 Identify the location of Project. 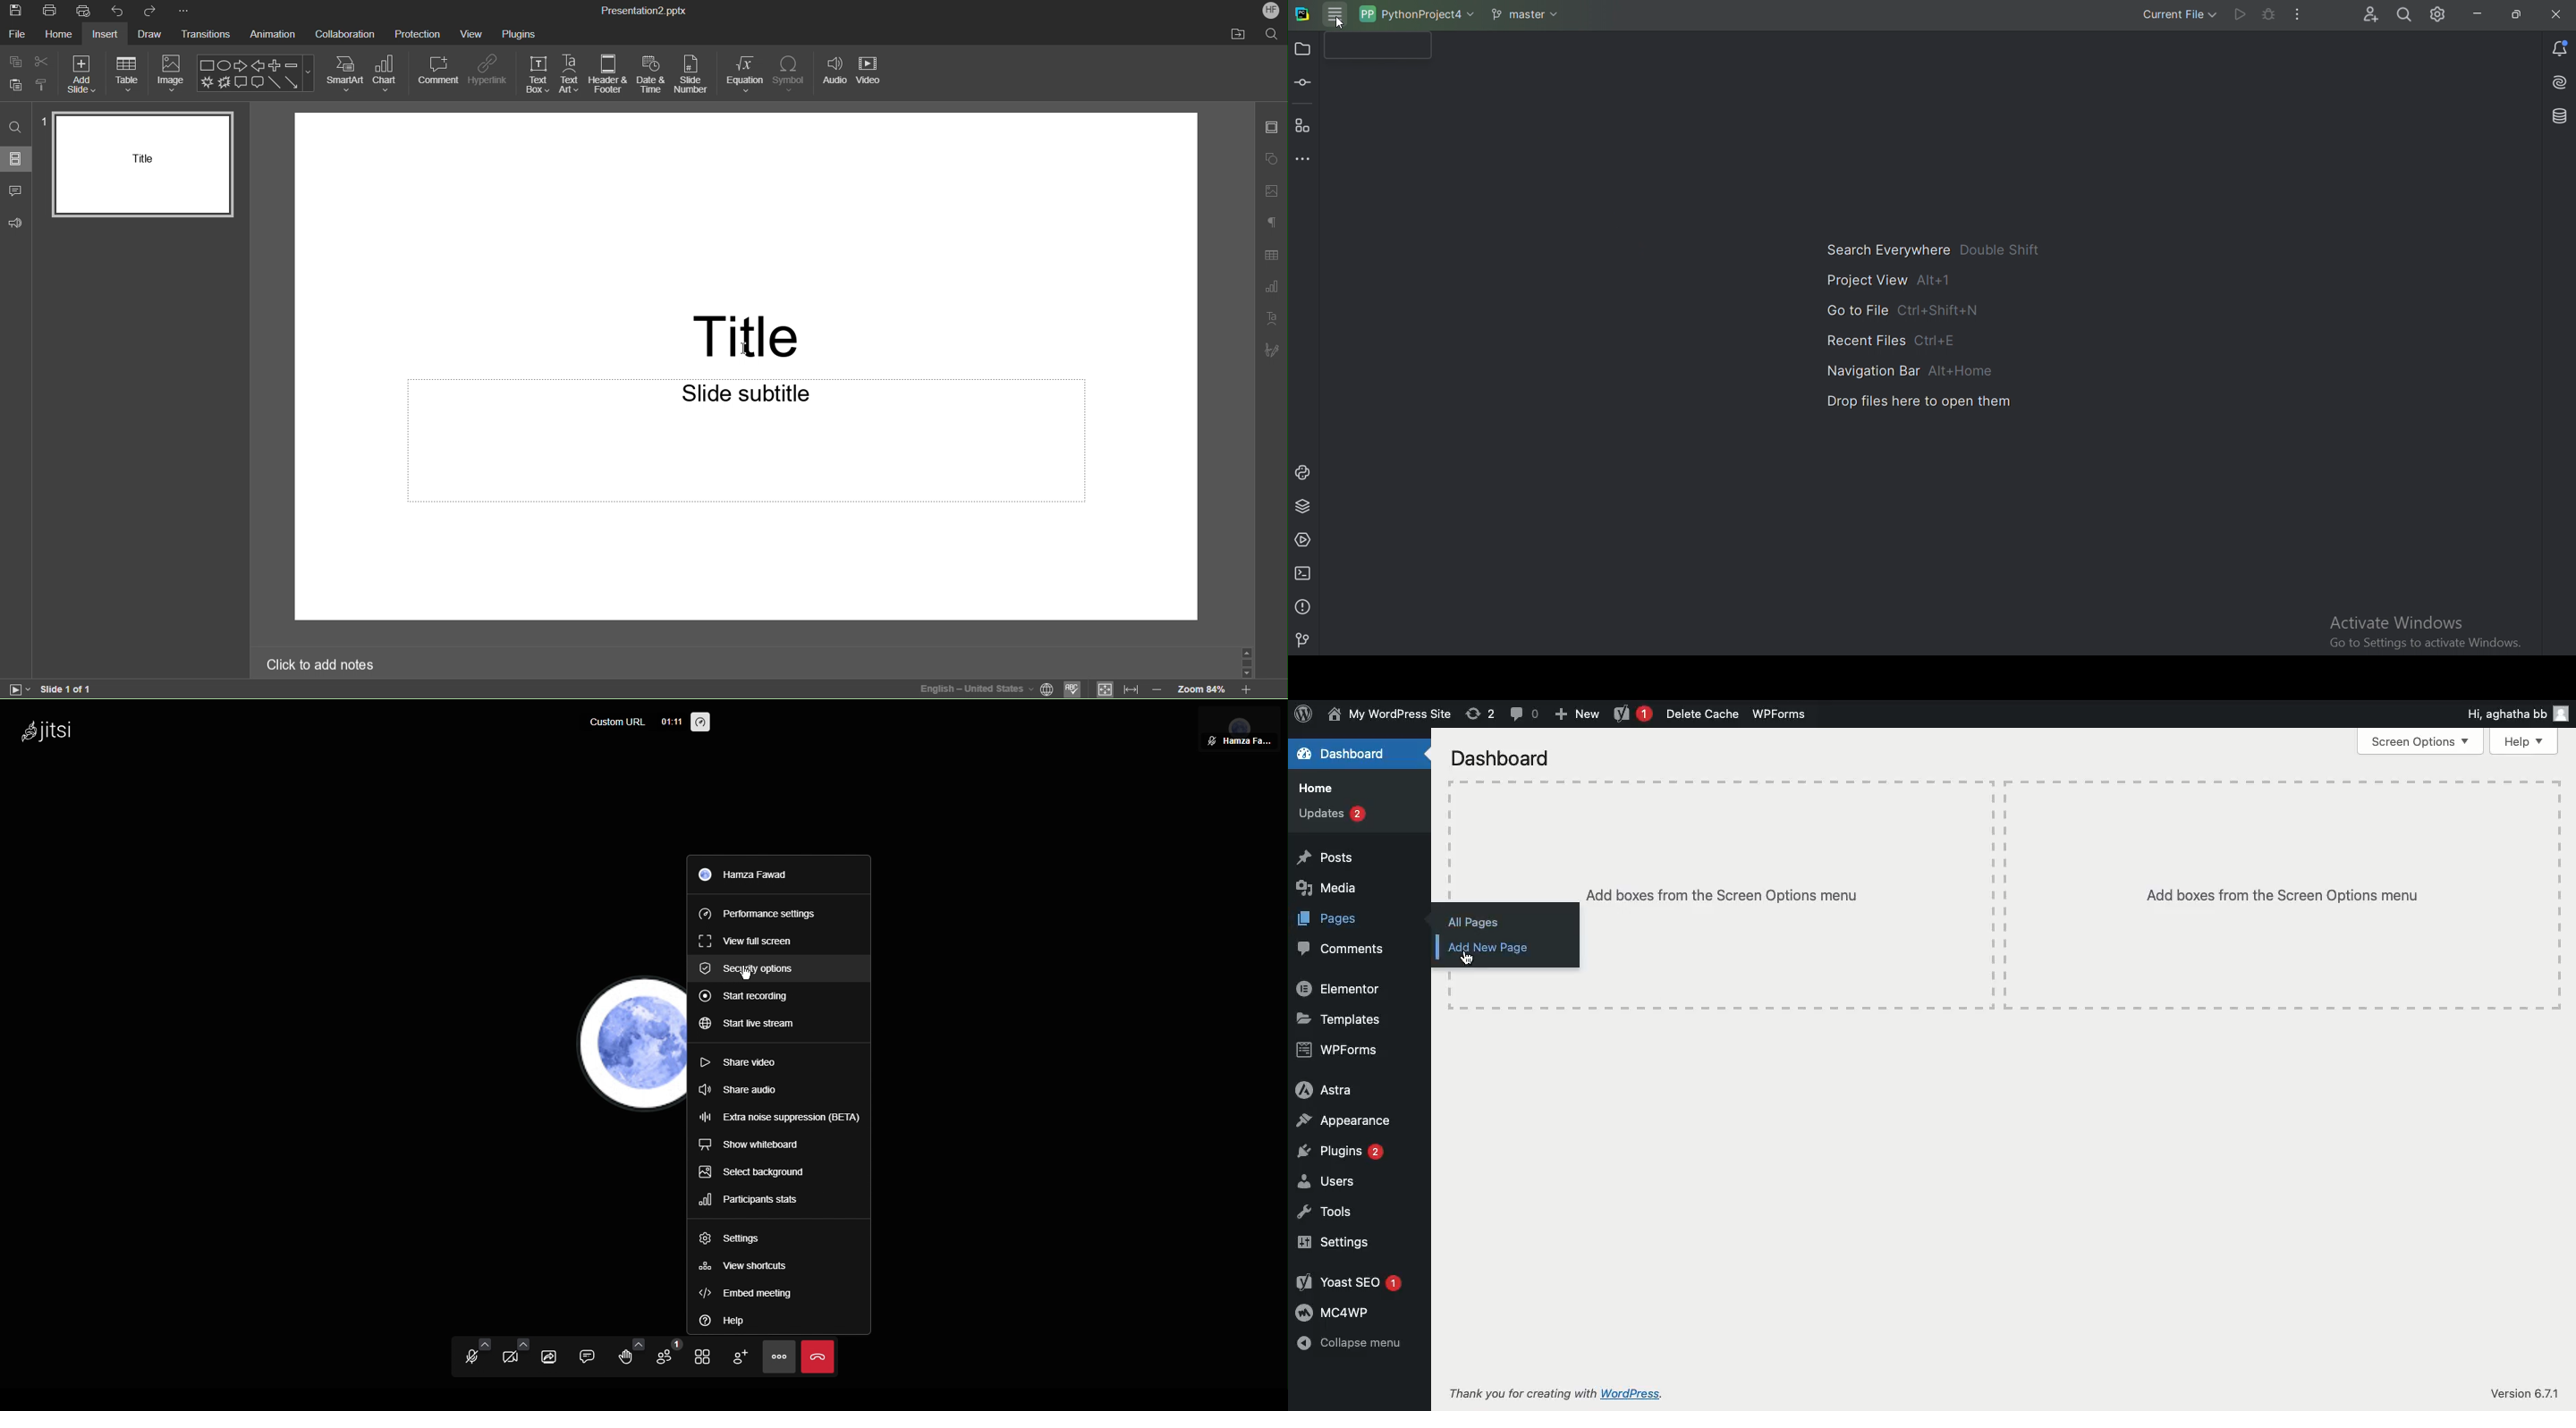
(1303, 50).